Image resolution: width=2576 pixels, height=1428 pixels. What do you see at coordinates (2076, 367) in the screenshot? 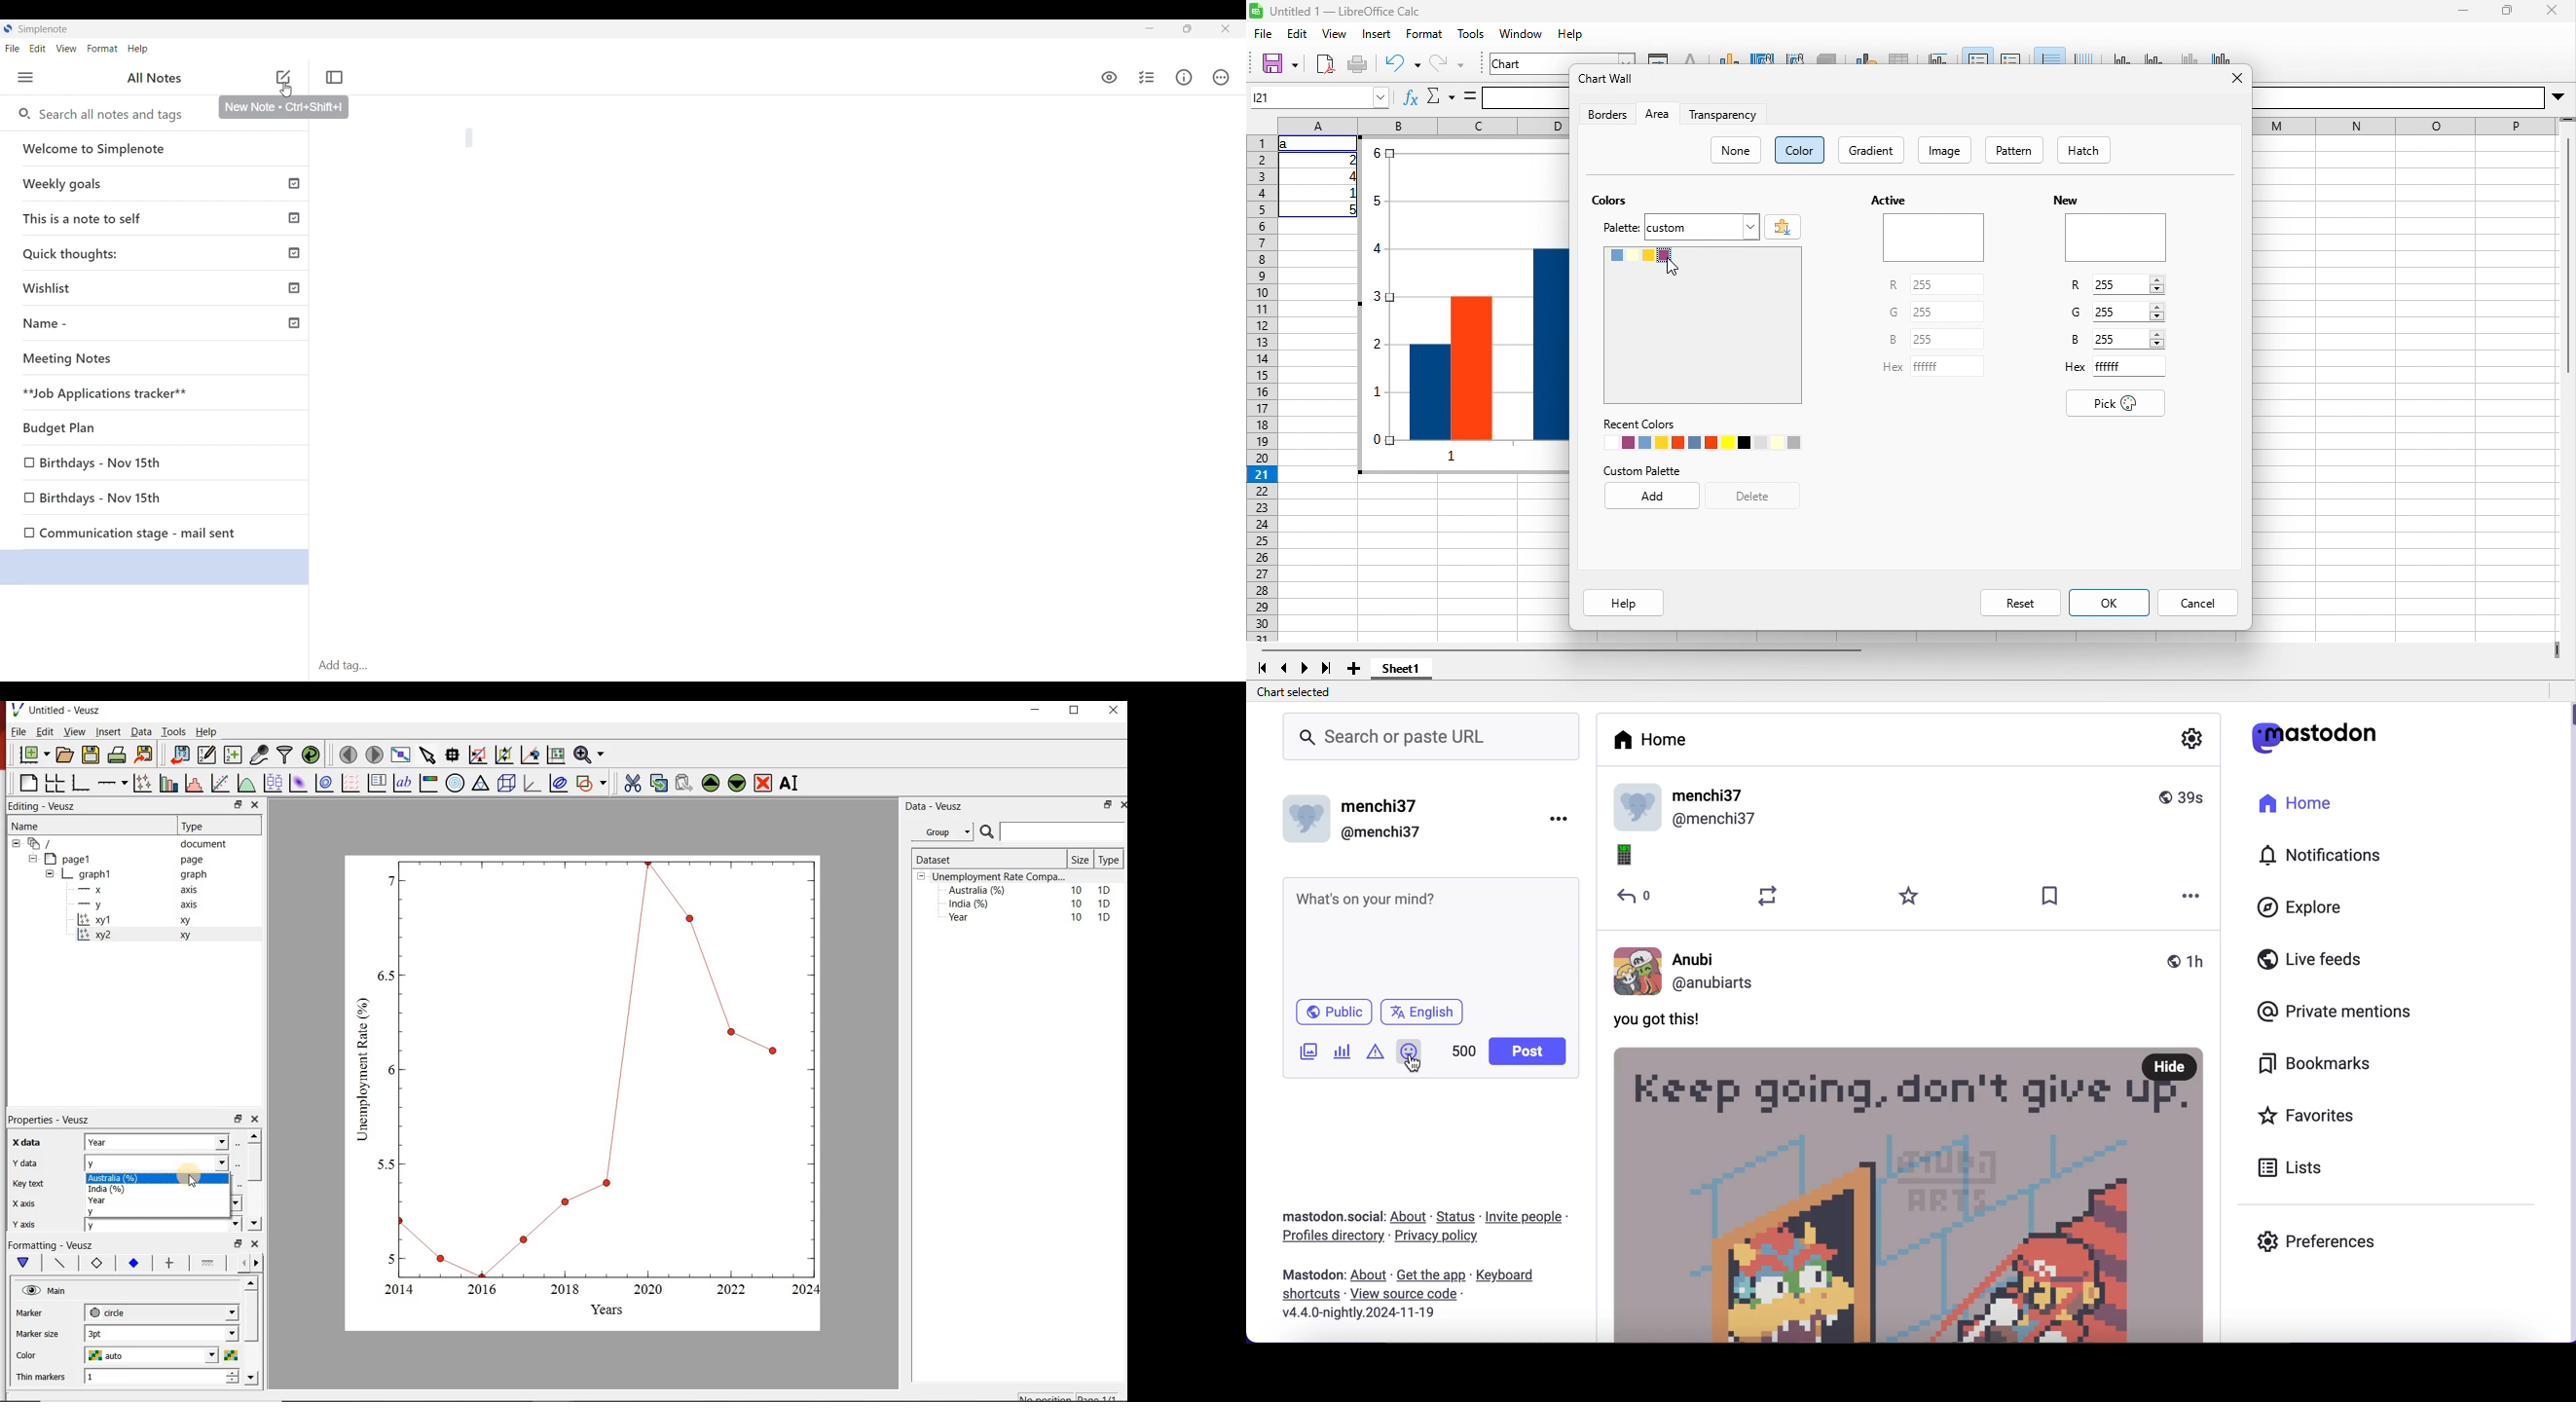
I see `Hex` at bounding box center [2076, 367].